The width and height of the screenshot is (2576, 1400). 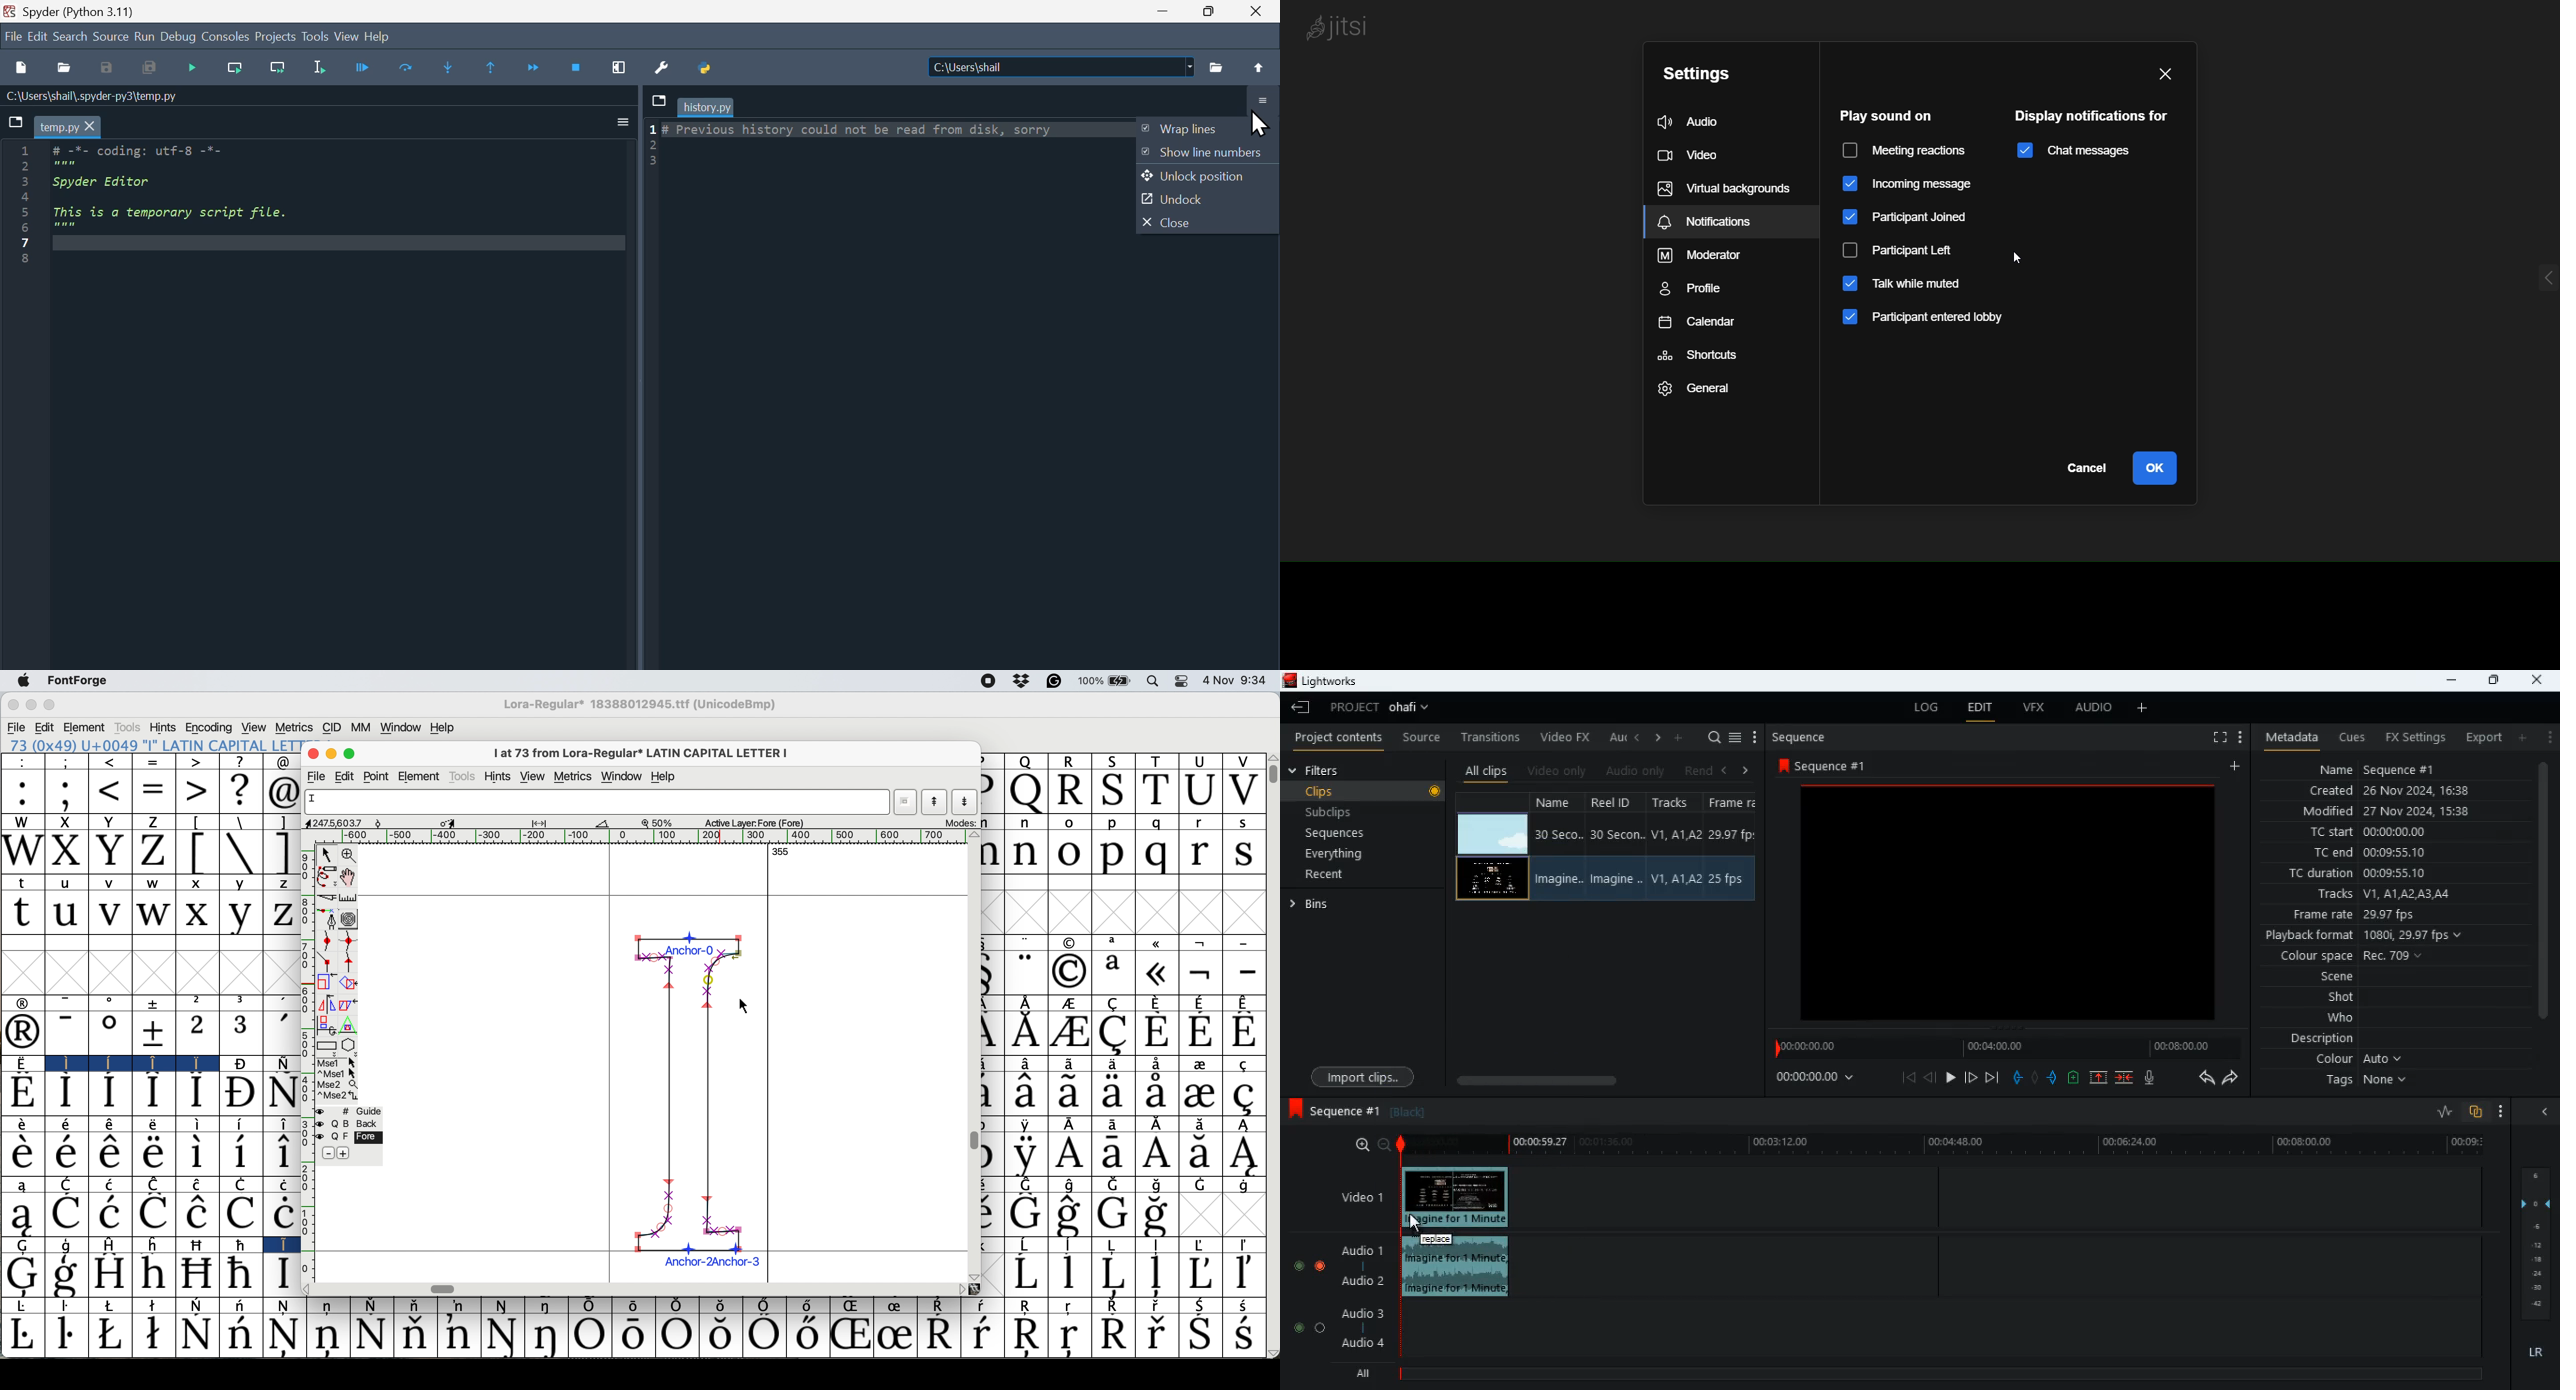 I want to click on v, so click(x=111, y=885).